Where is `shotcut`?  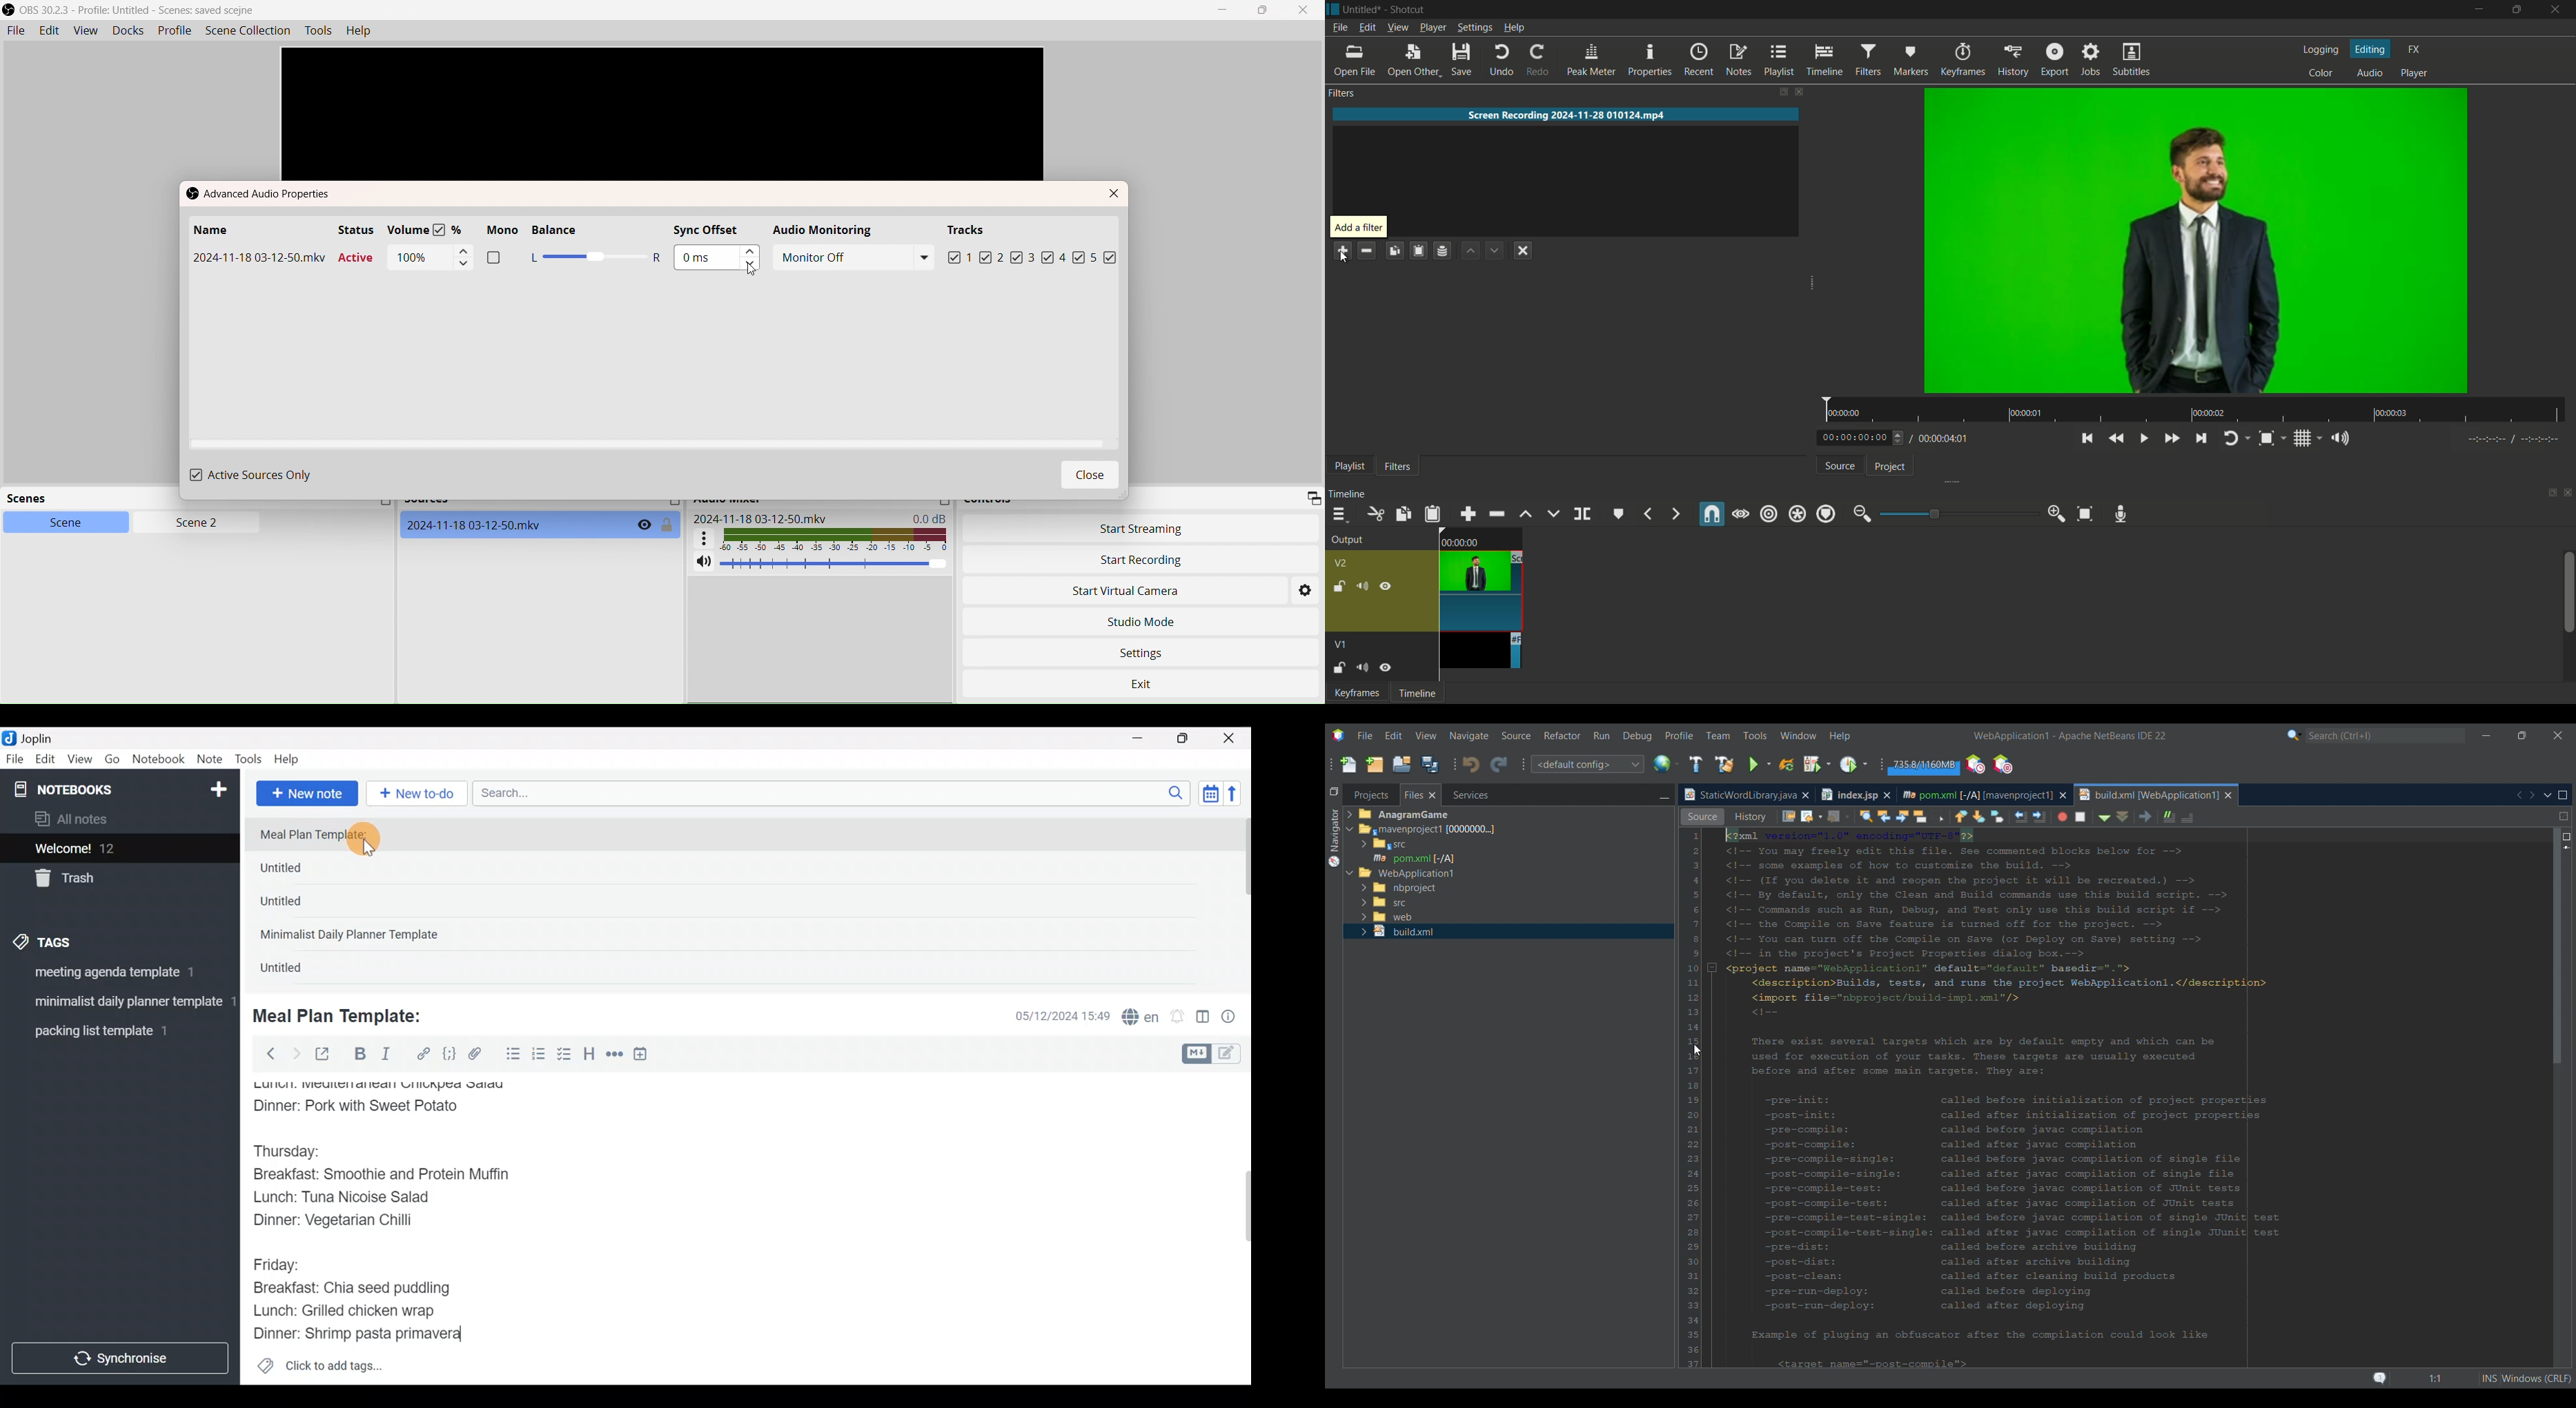
shotcut is located at coordinates (1408, 10).